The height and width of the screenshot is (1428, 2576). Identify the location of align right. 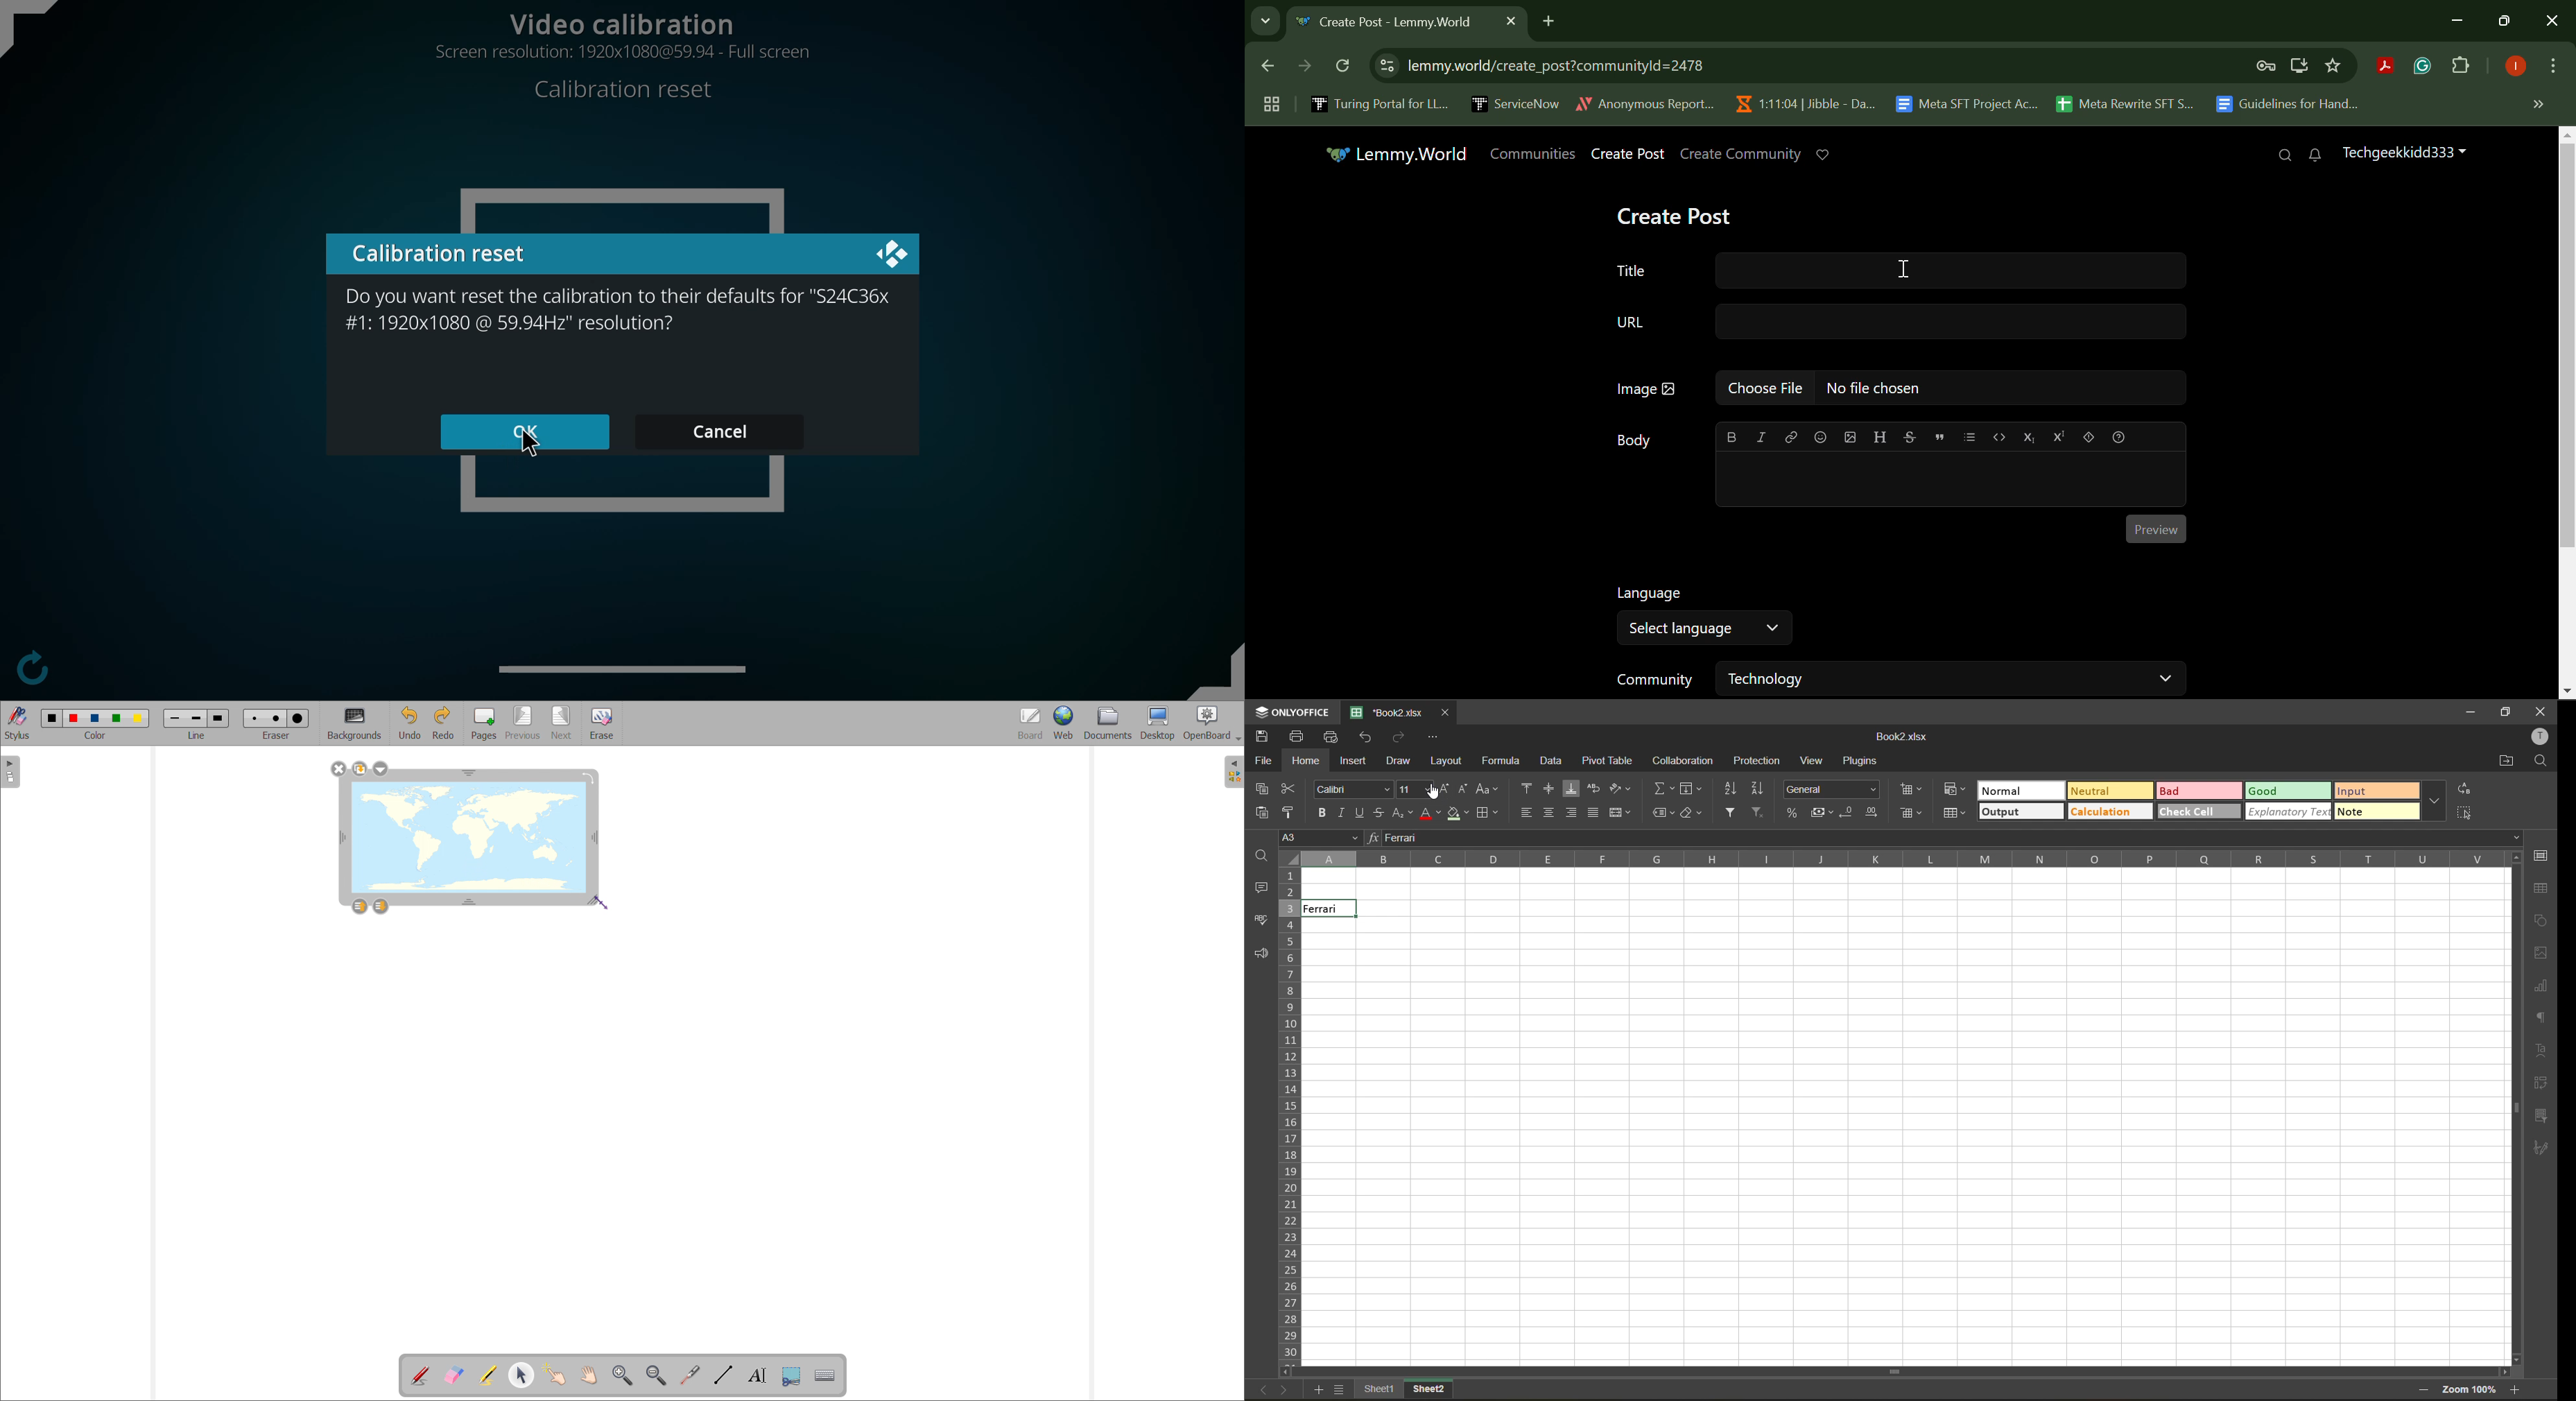
(1575, 813).